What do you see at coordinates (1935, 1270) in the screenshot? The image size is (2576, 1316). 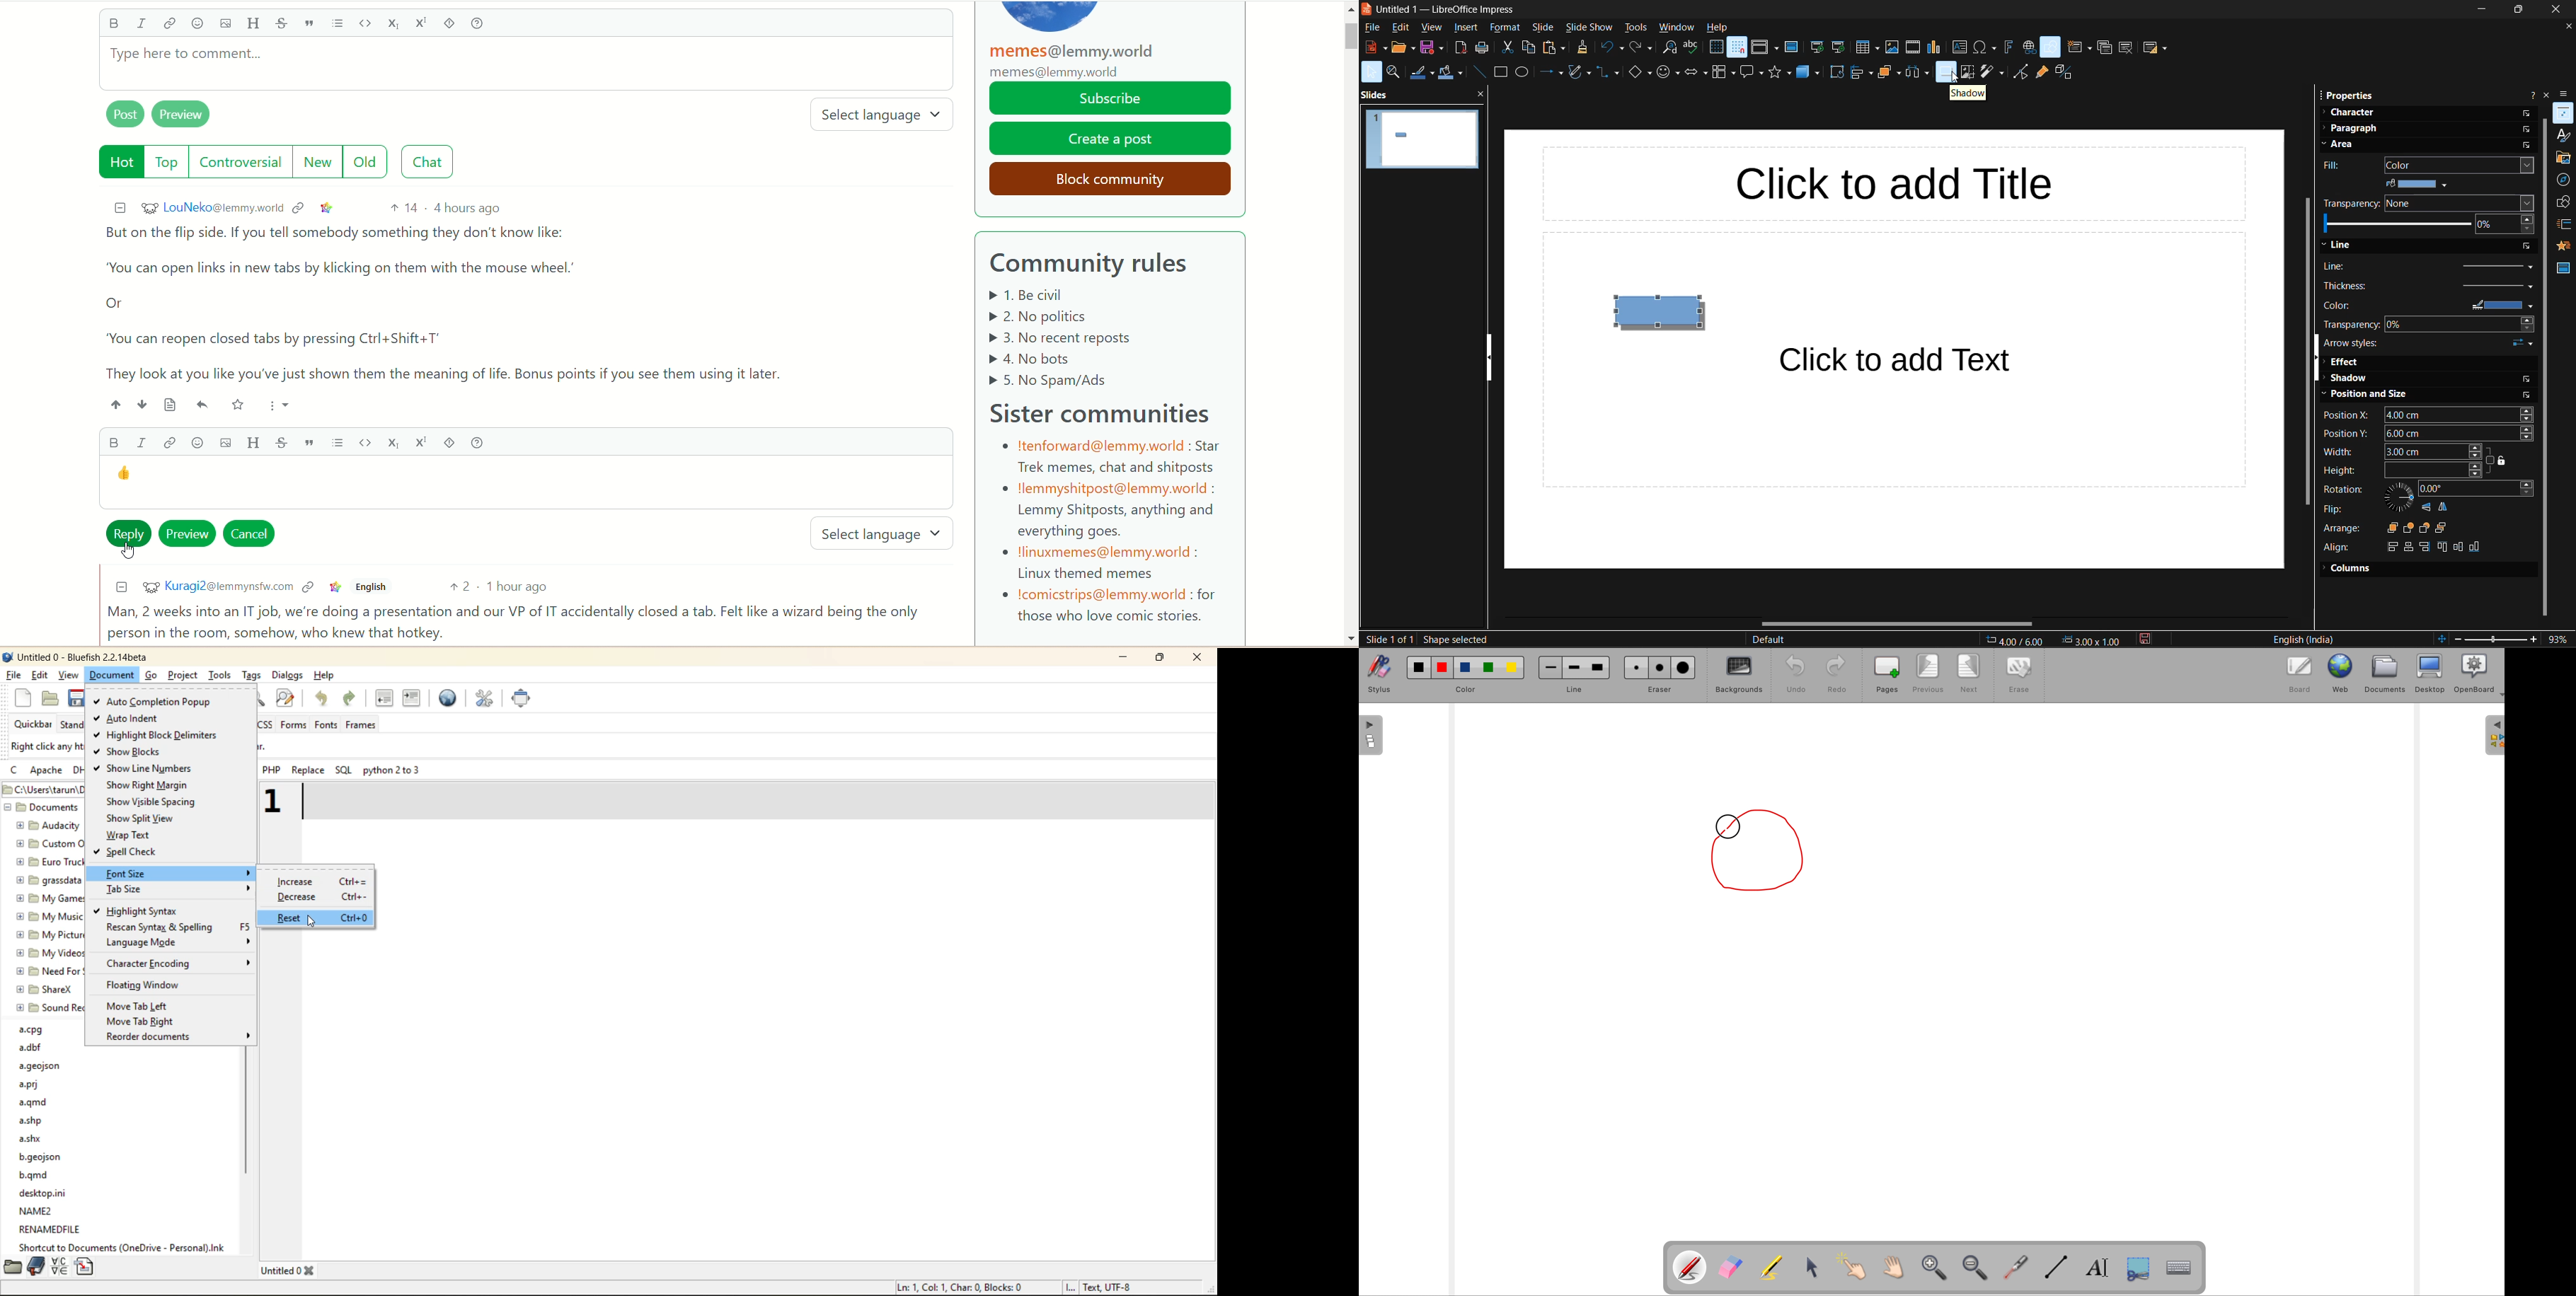 I see `zoom in` at bounding box center [1935, 1270].